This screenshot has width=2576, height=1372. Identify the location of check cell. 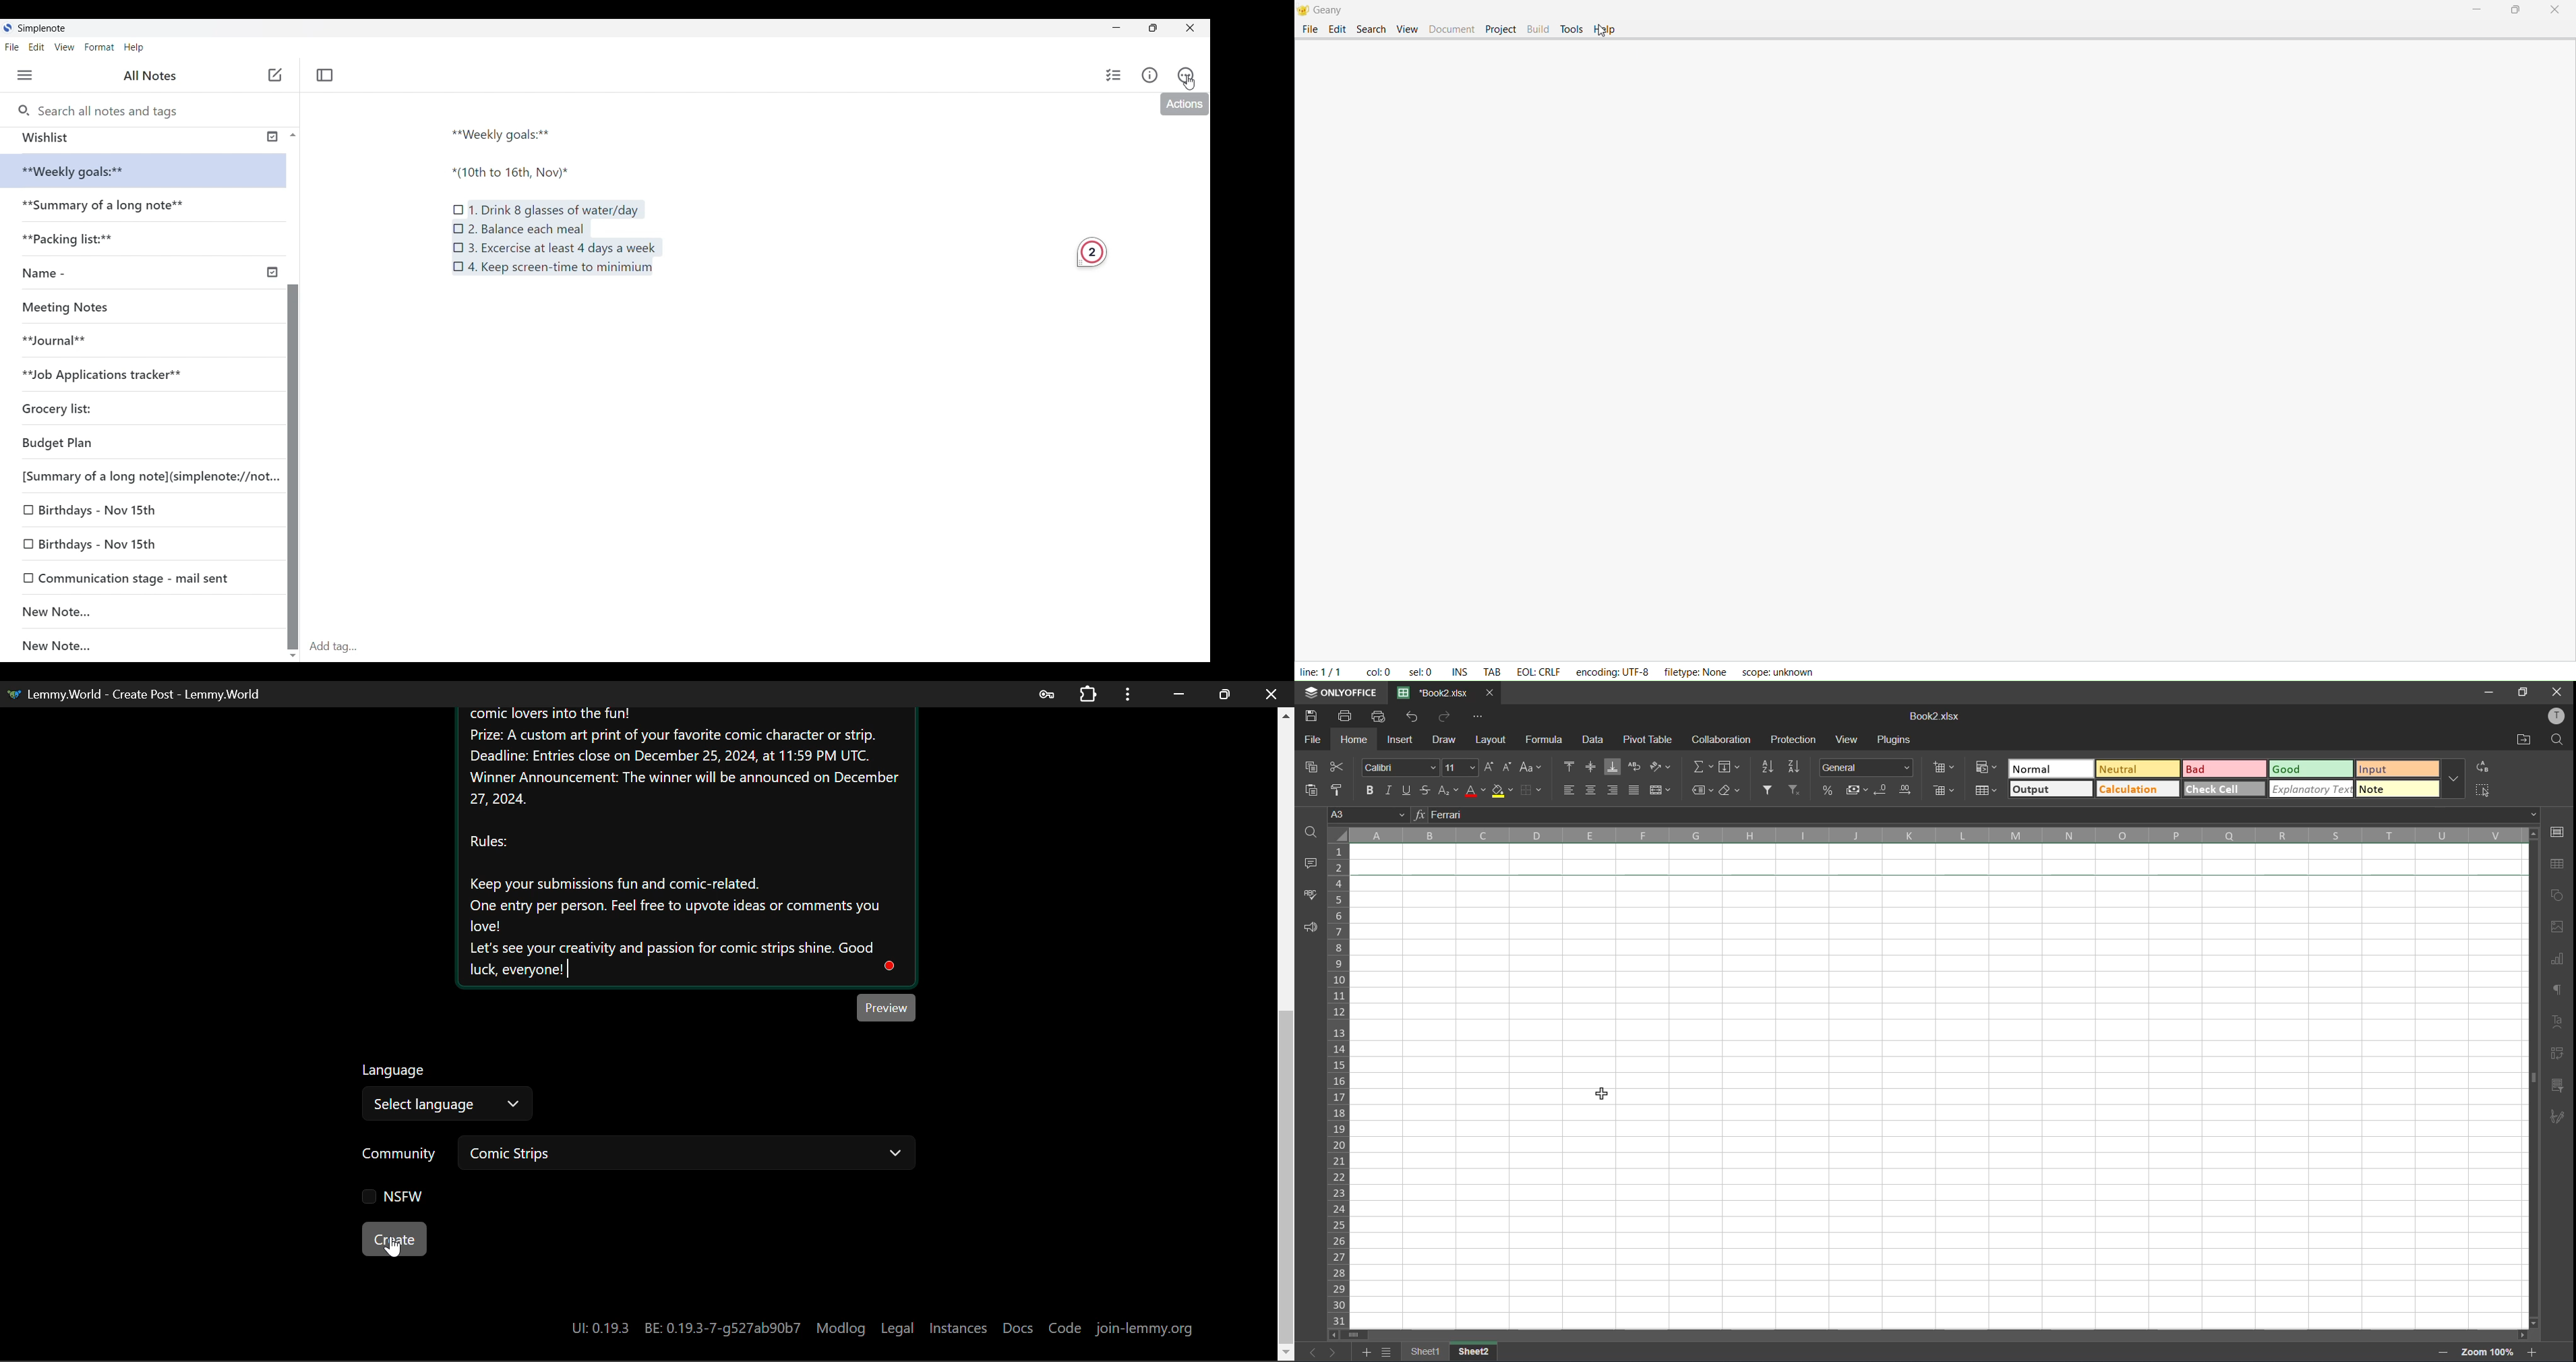
(2224, 788).